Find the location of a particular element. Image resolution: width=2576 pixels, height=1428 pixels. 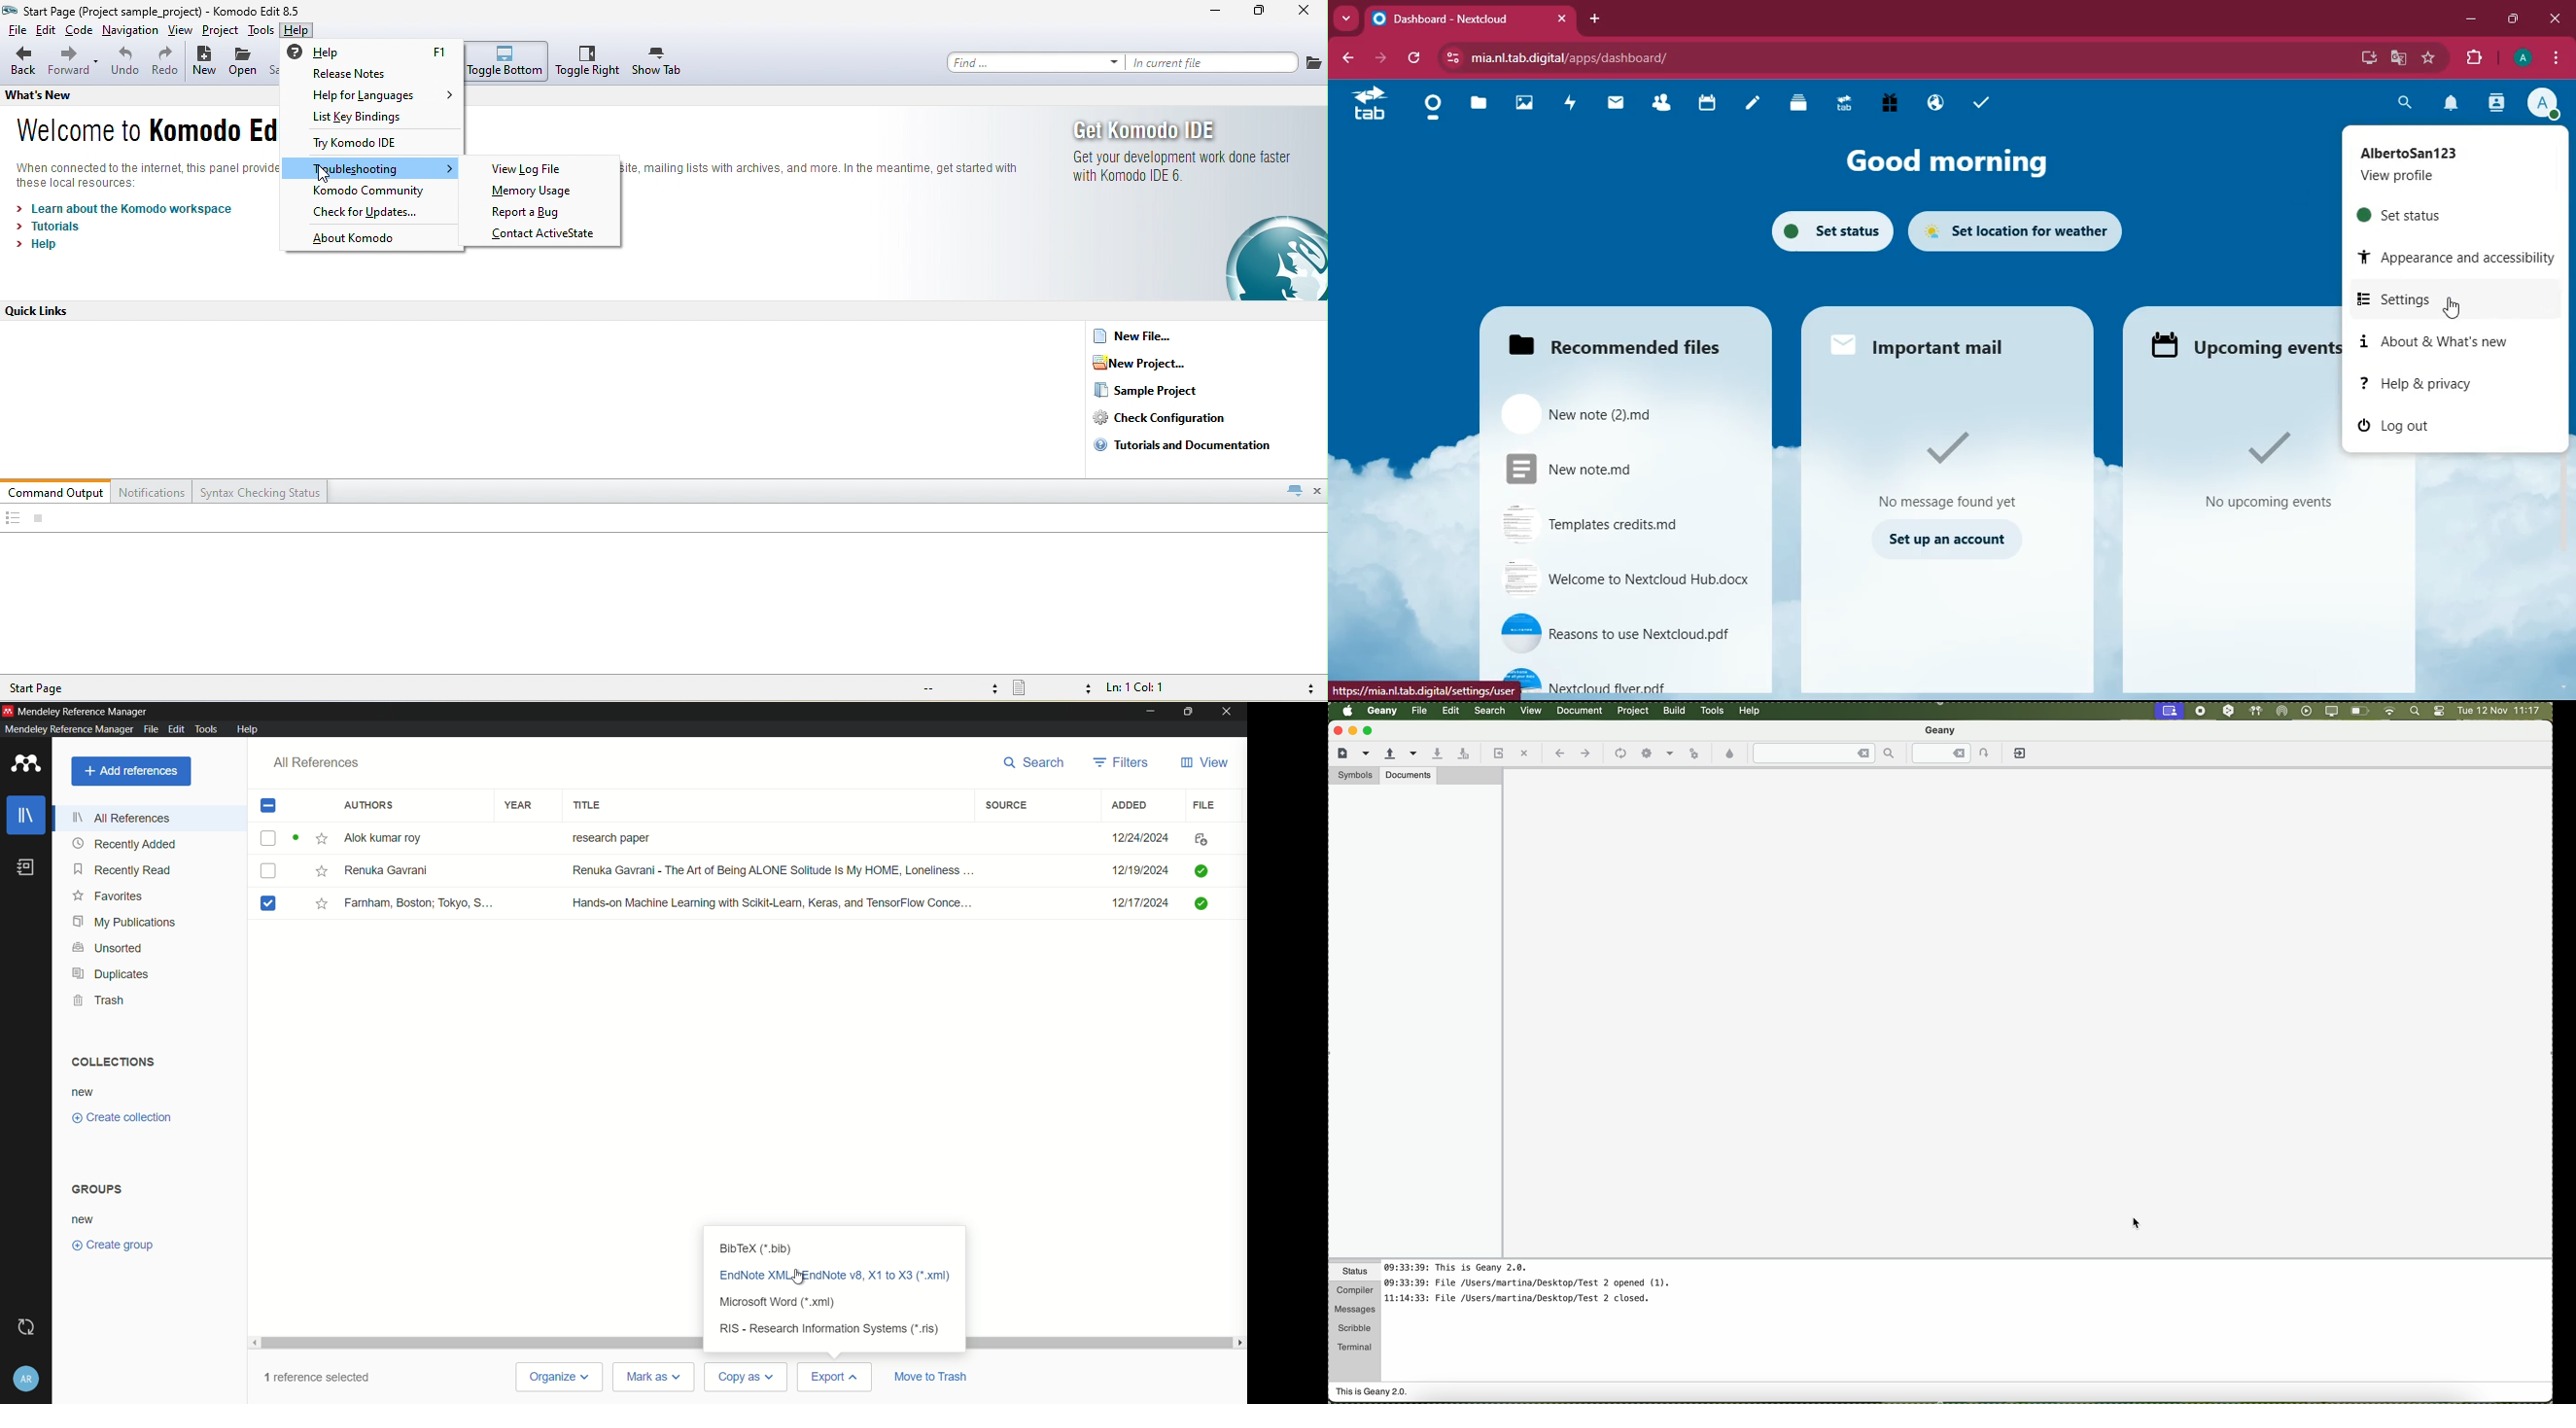

book is located at coordinates (26, 867).